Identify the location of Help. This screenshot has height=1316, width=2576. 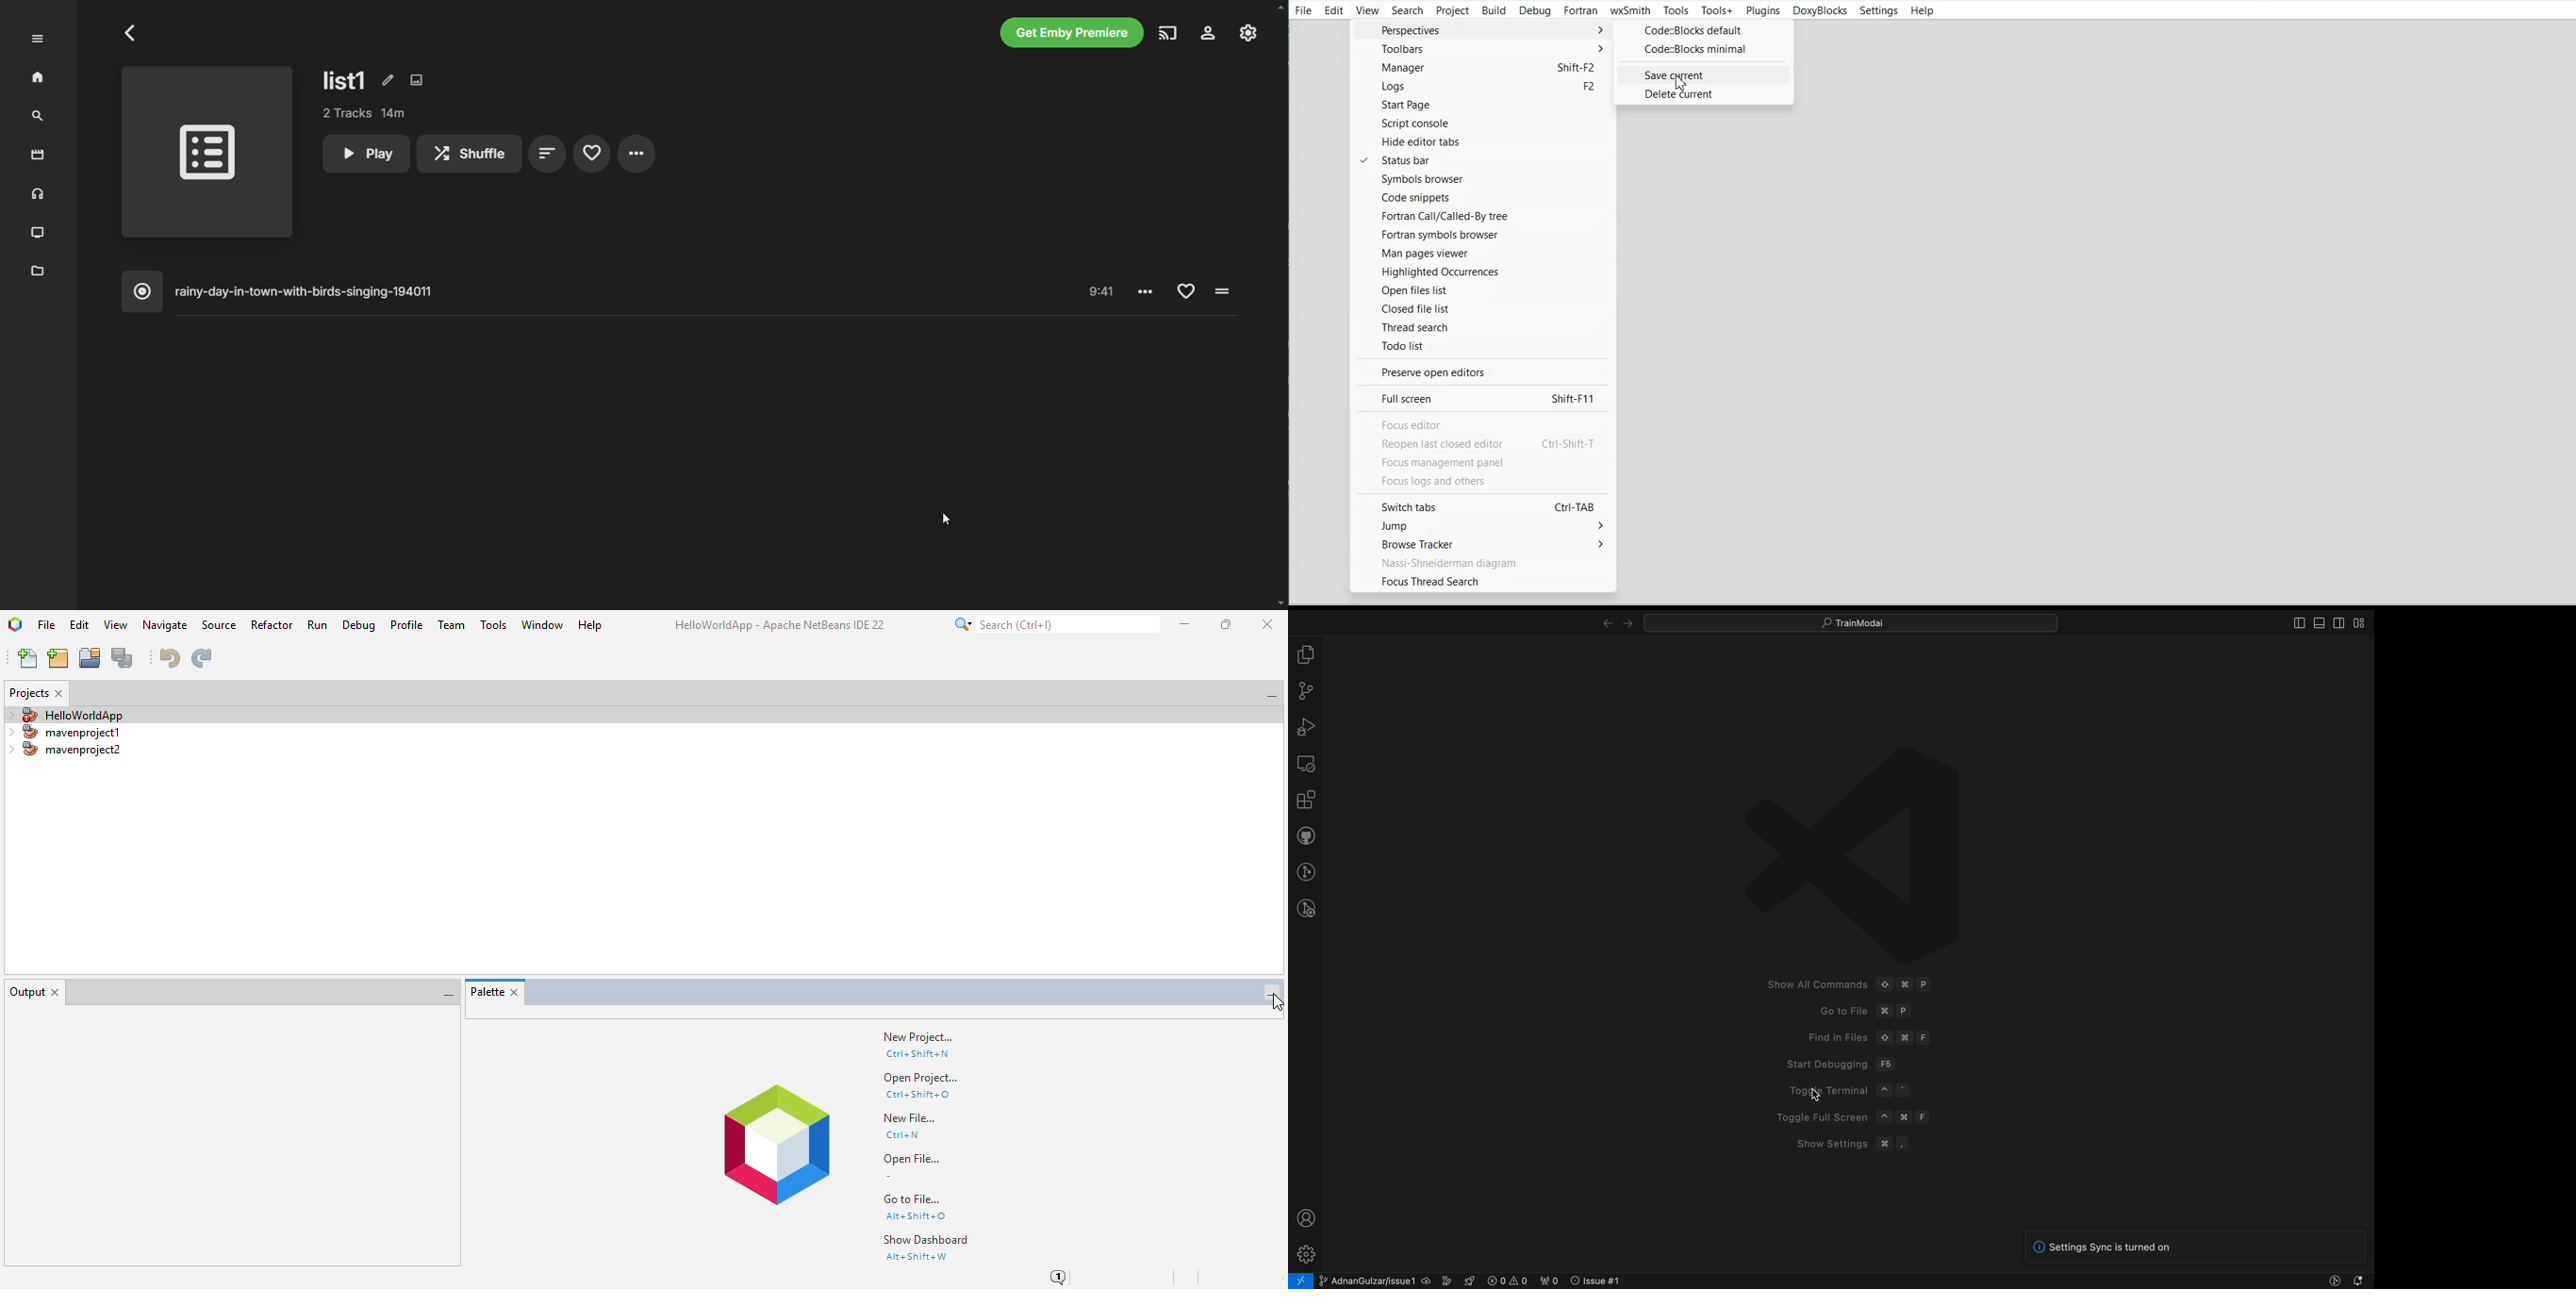
(1921, 11).